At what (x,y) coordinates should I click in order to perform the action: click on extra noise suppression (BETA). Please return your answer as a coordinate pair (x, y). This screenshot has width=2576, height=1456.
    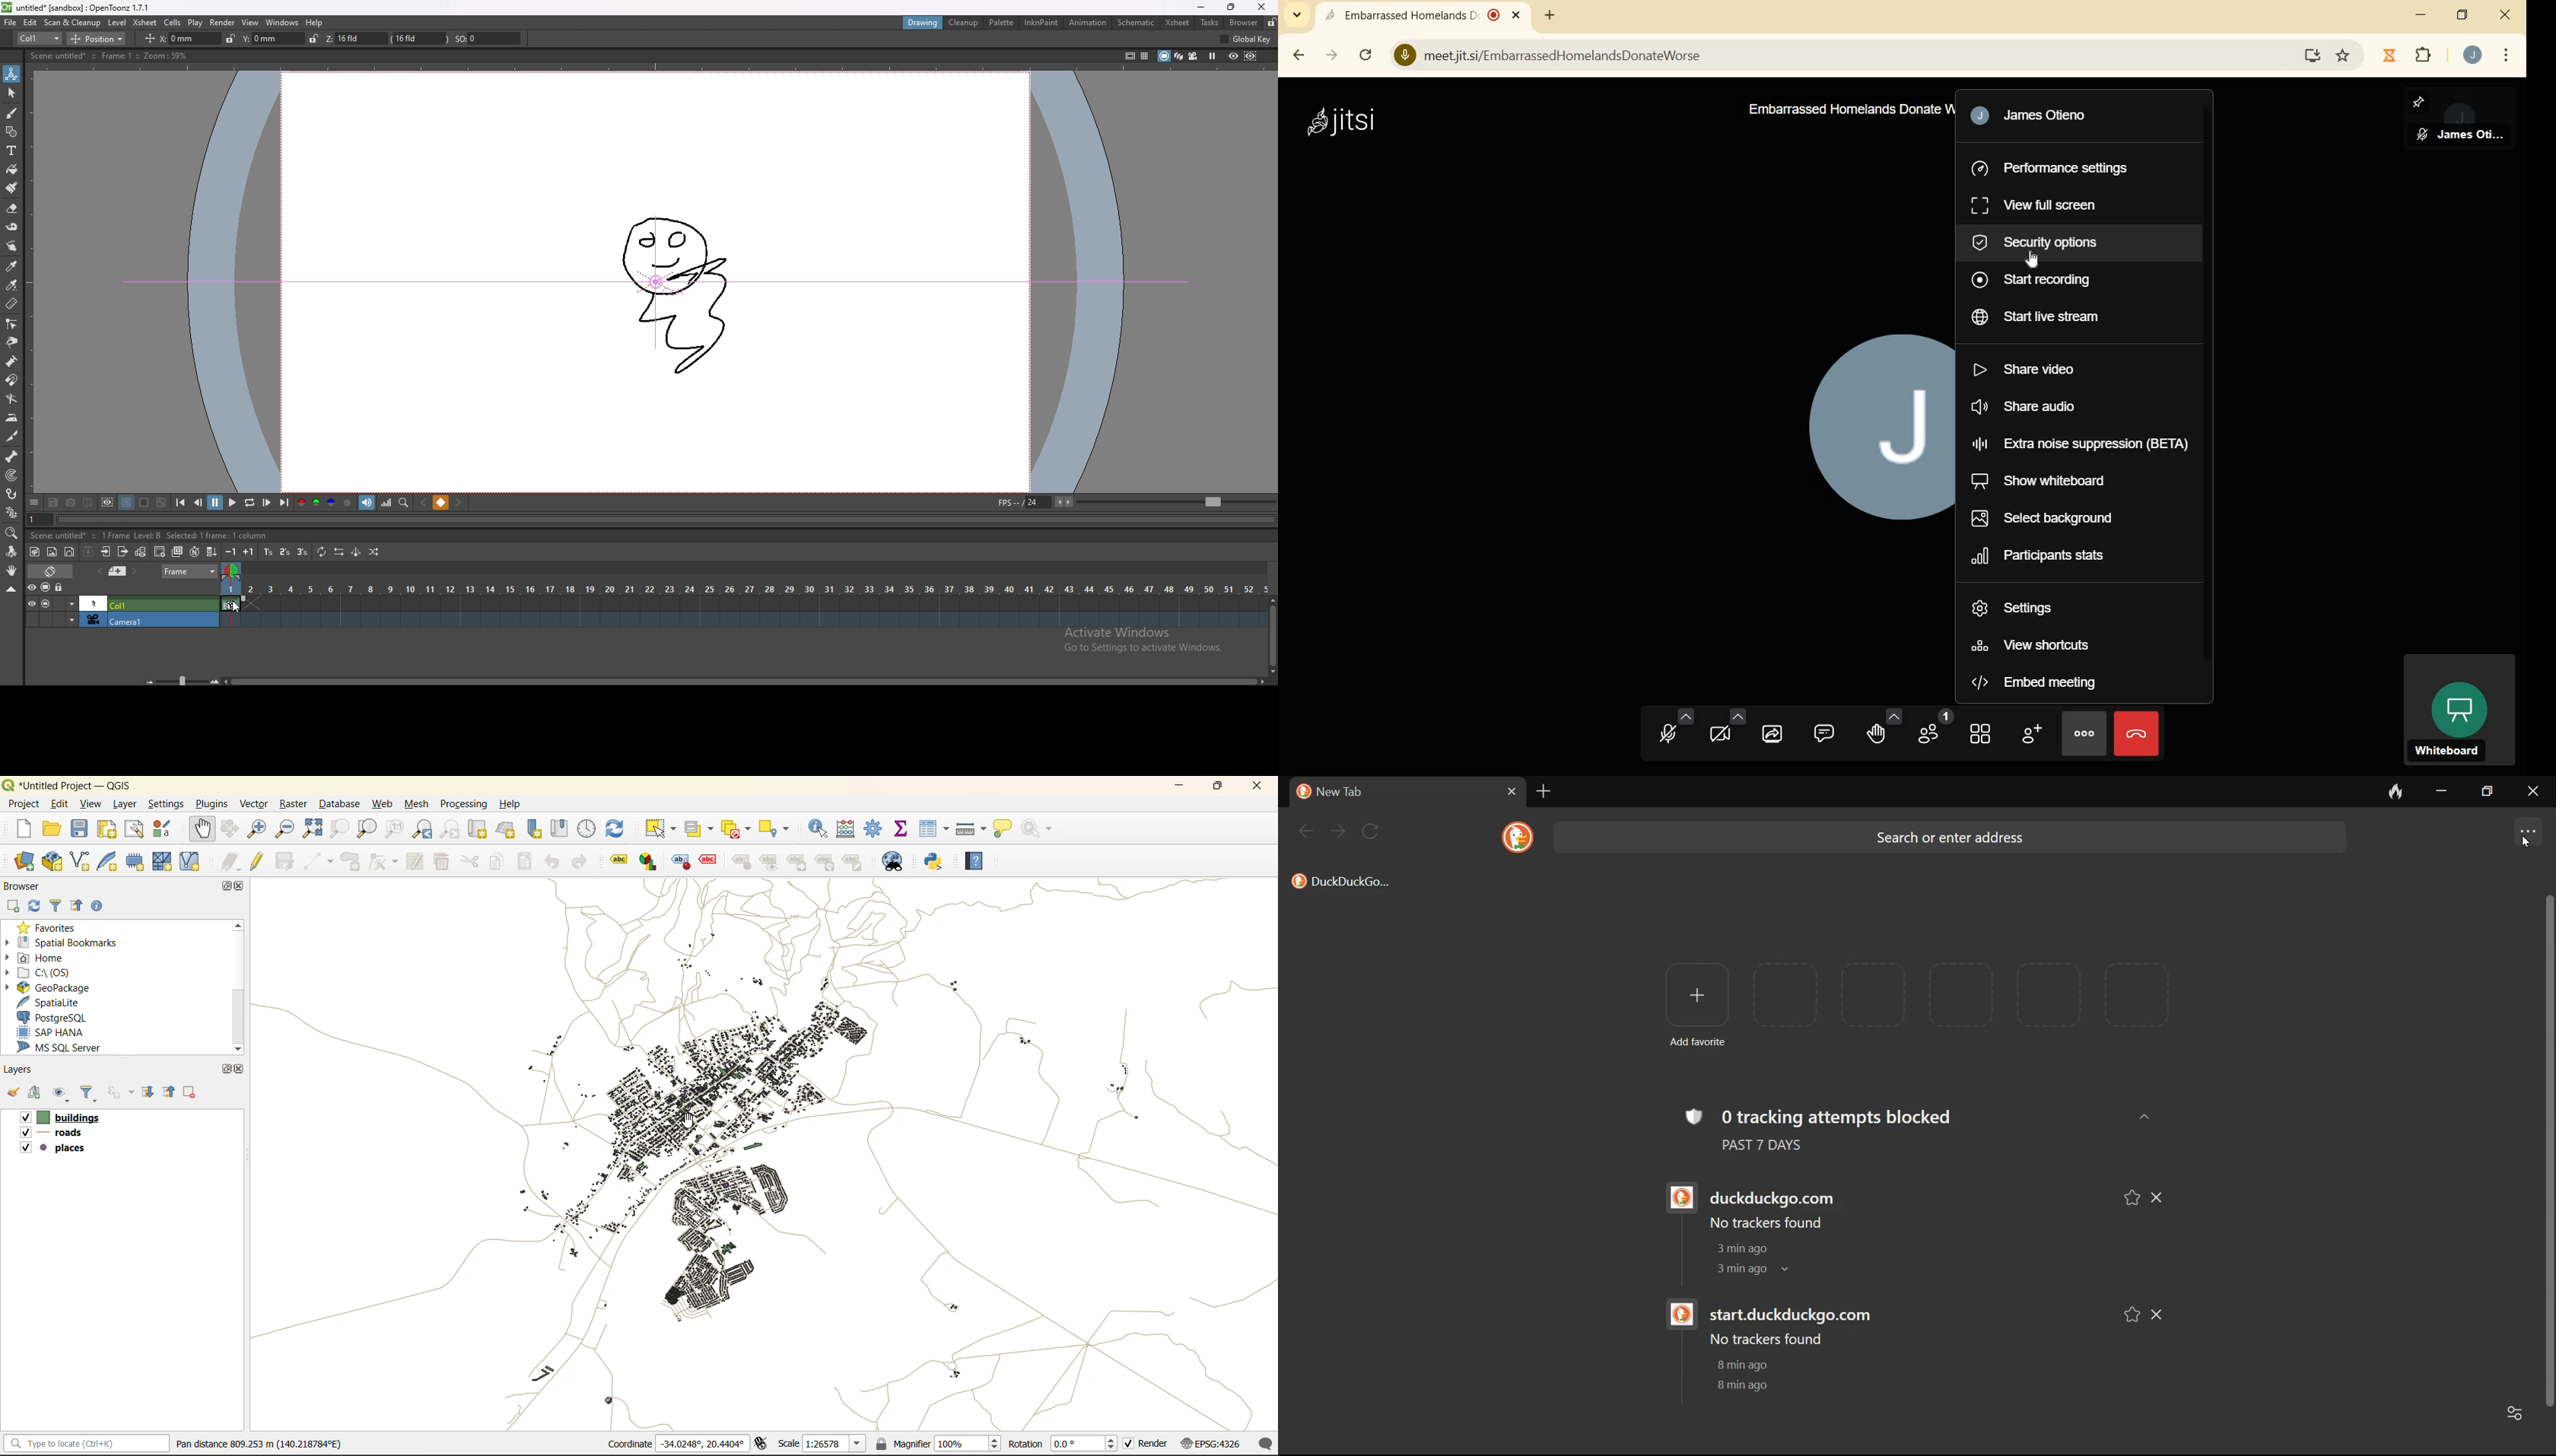
    Looking at the image, I should click on (2078, 444).